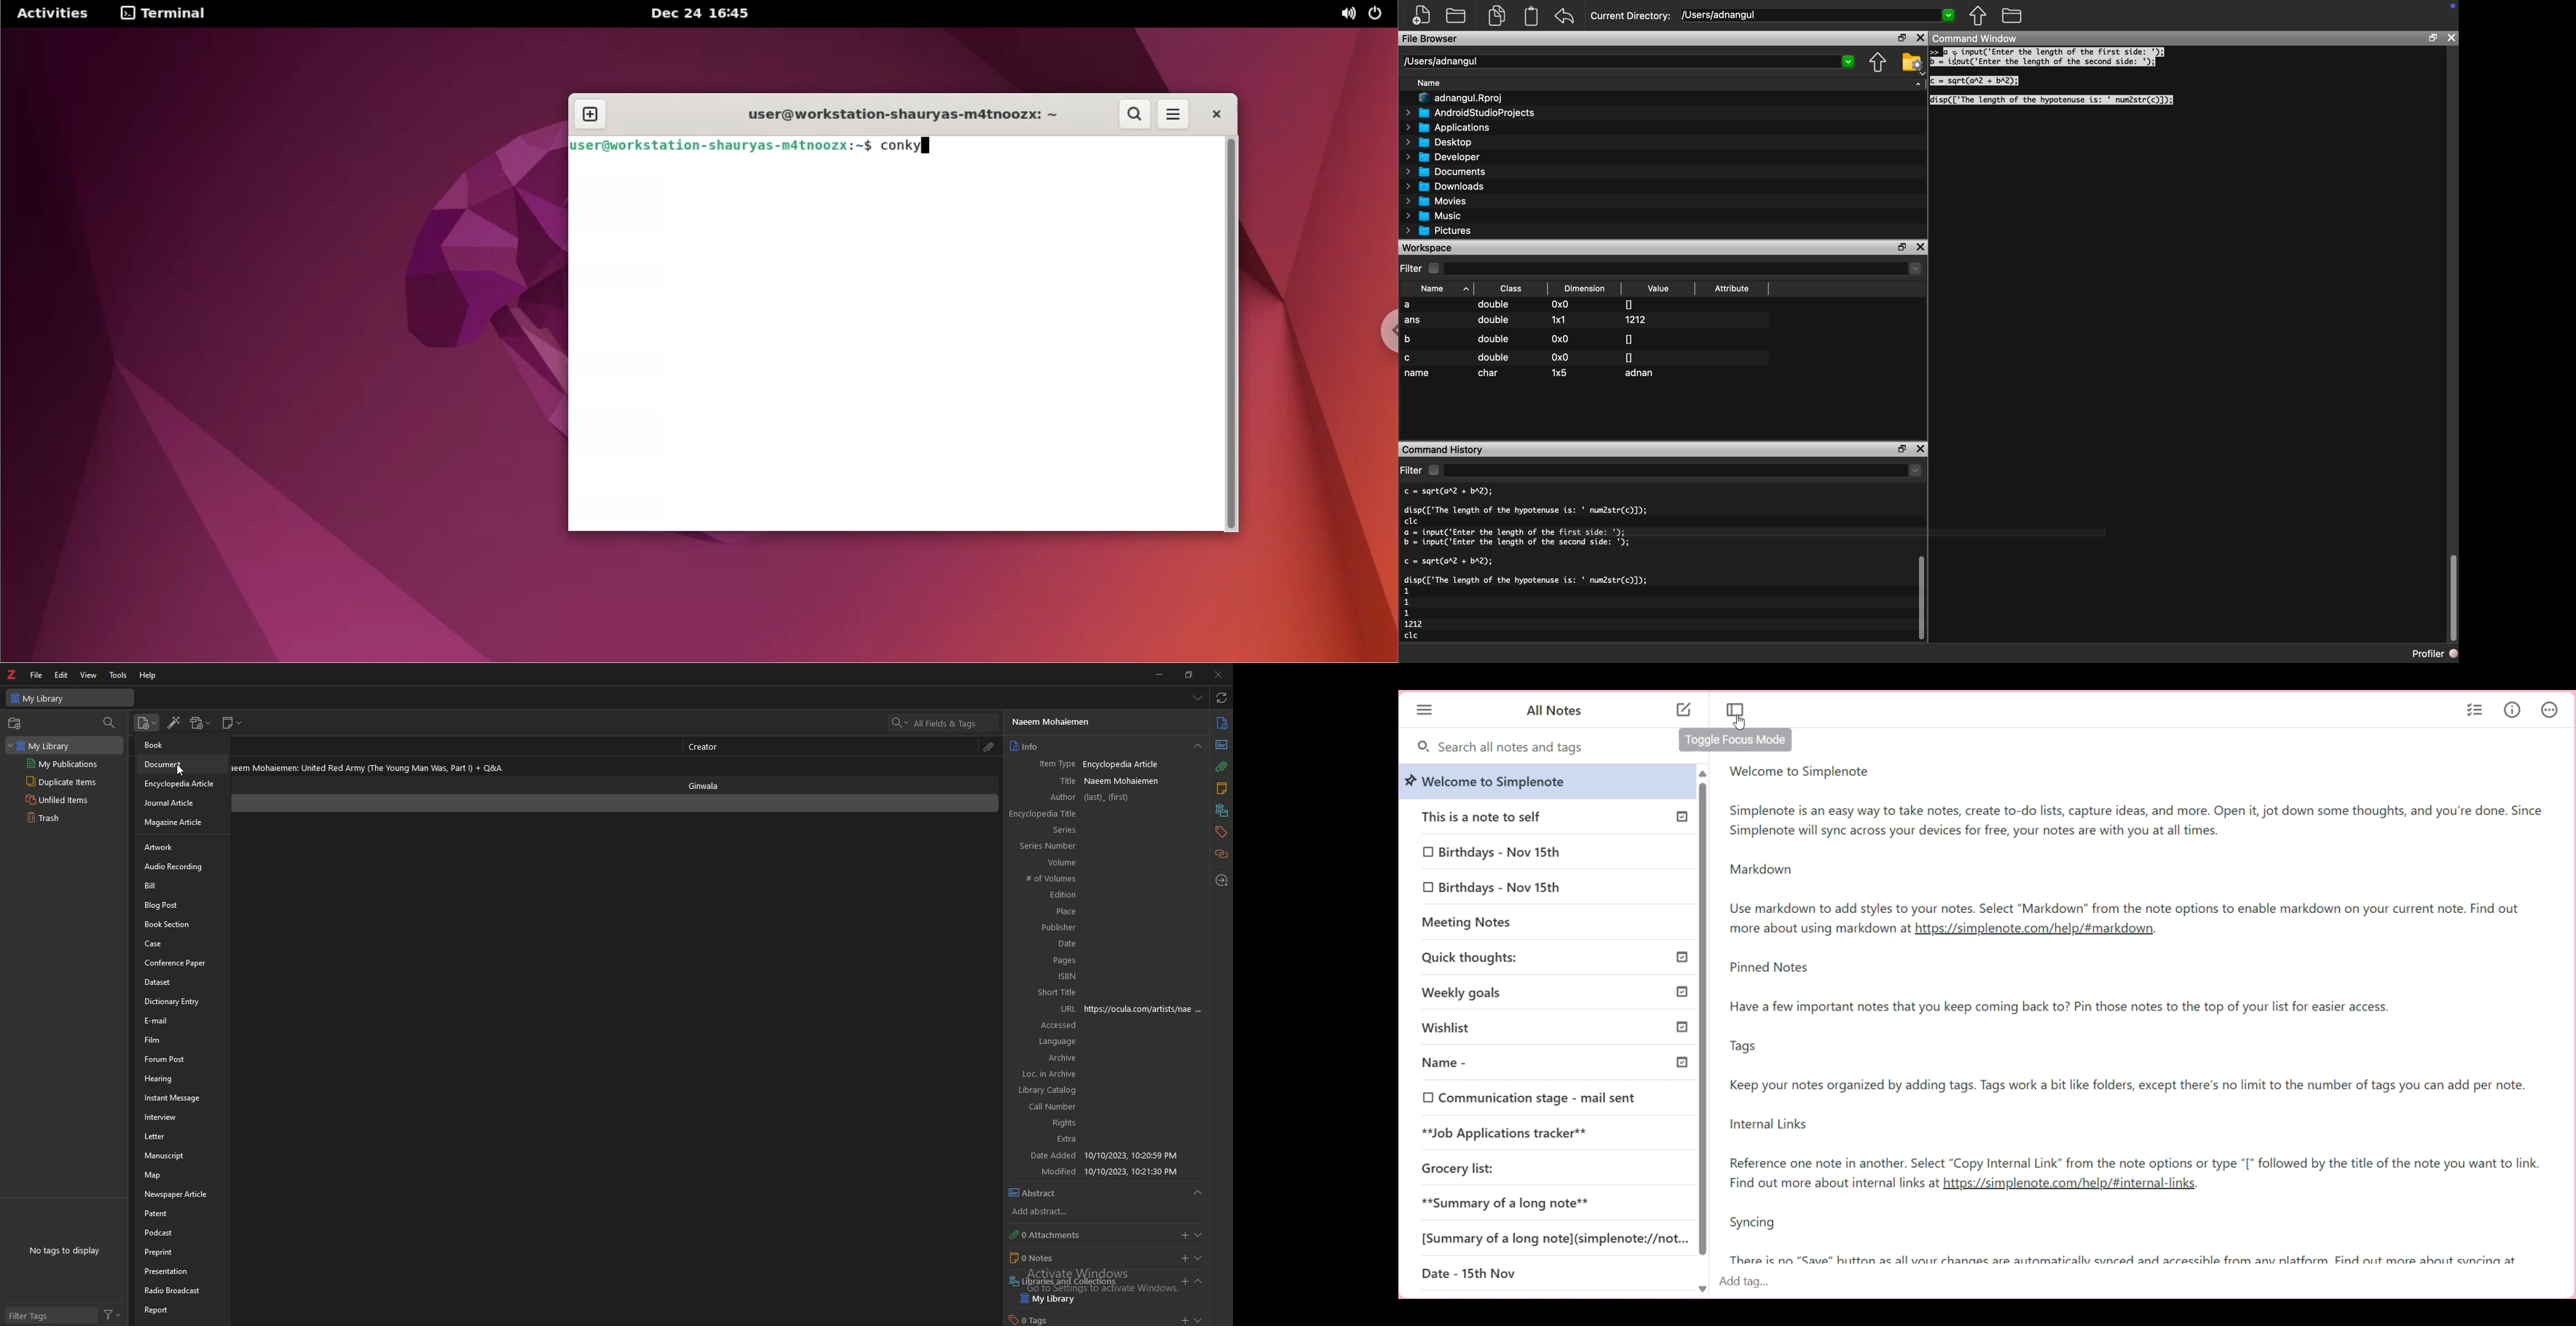 The image size is (2576, 1344). Describe the element at coordinates (1144, 764) in the screenshot. I see `item type input` at that location.